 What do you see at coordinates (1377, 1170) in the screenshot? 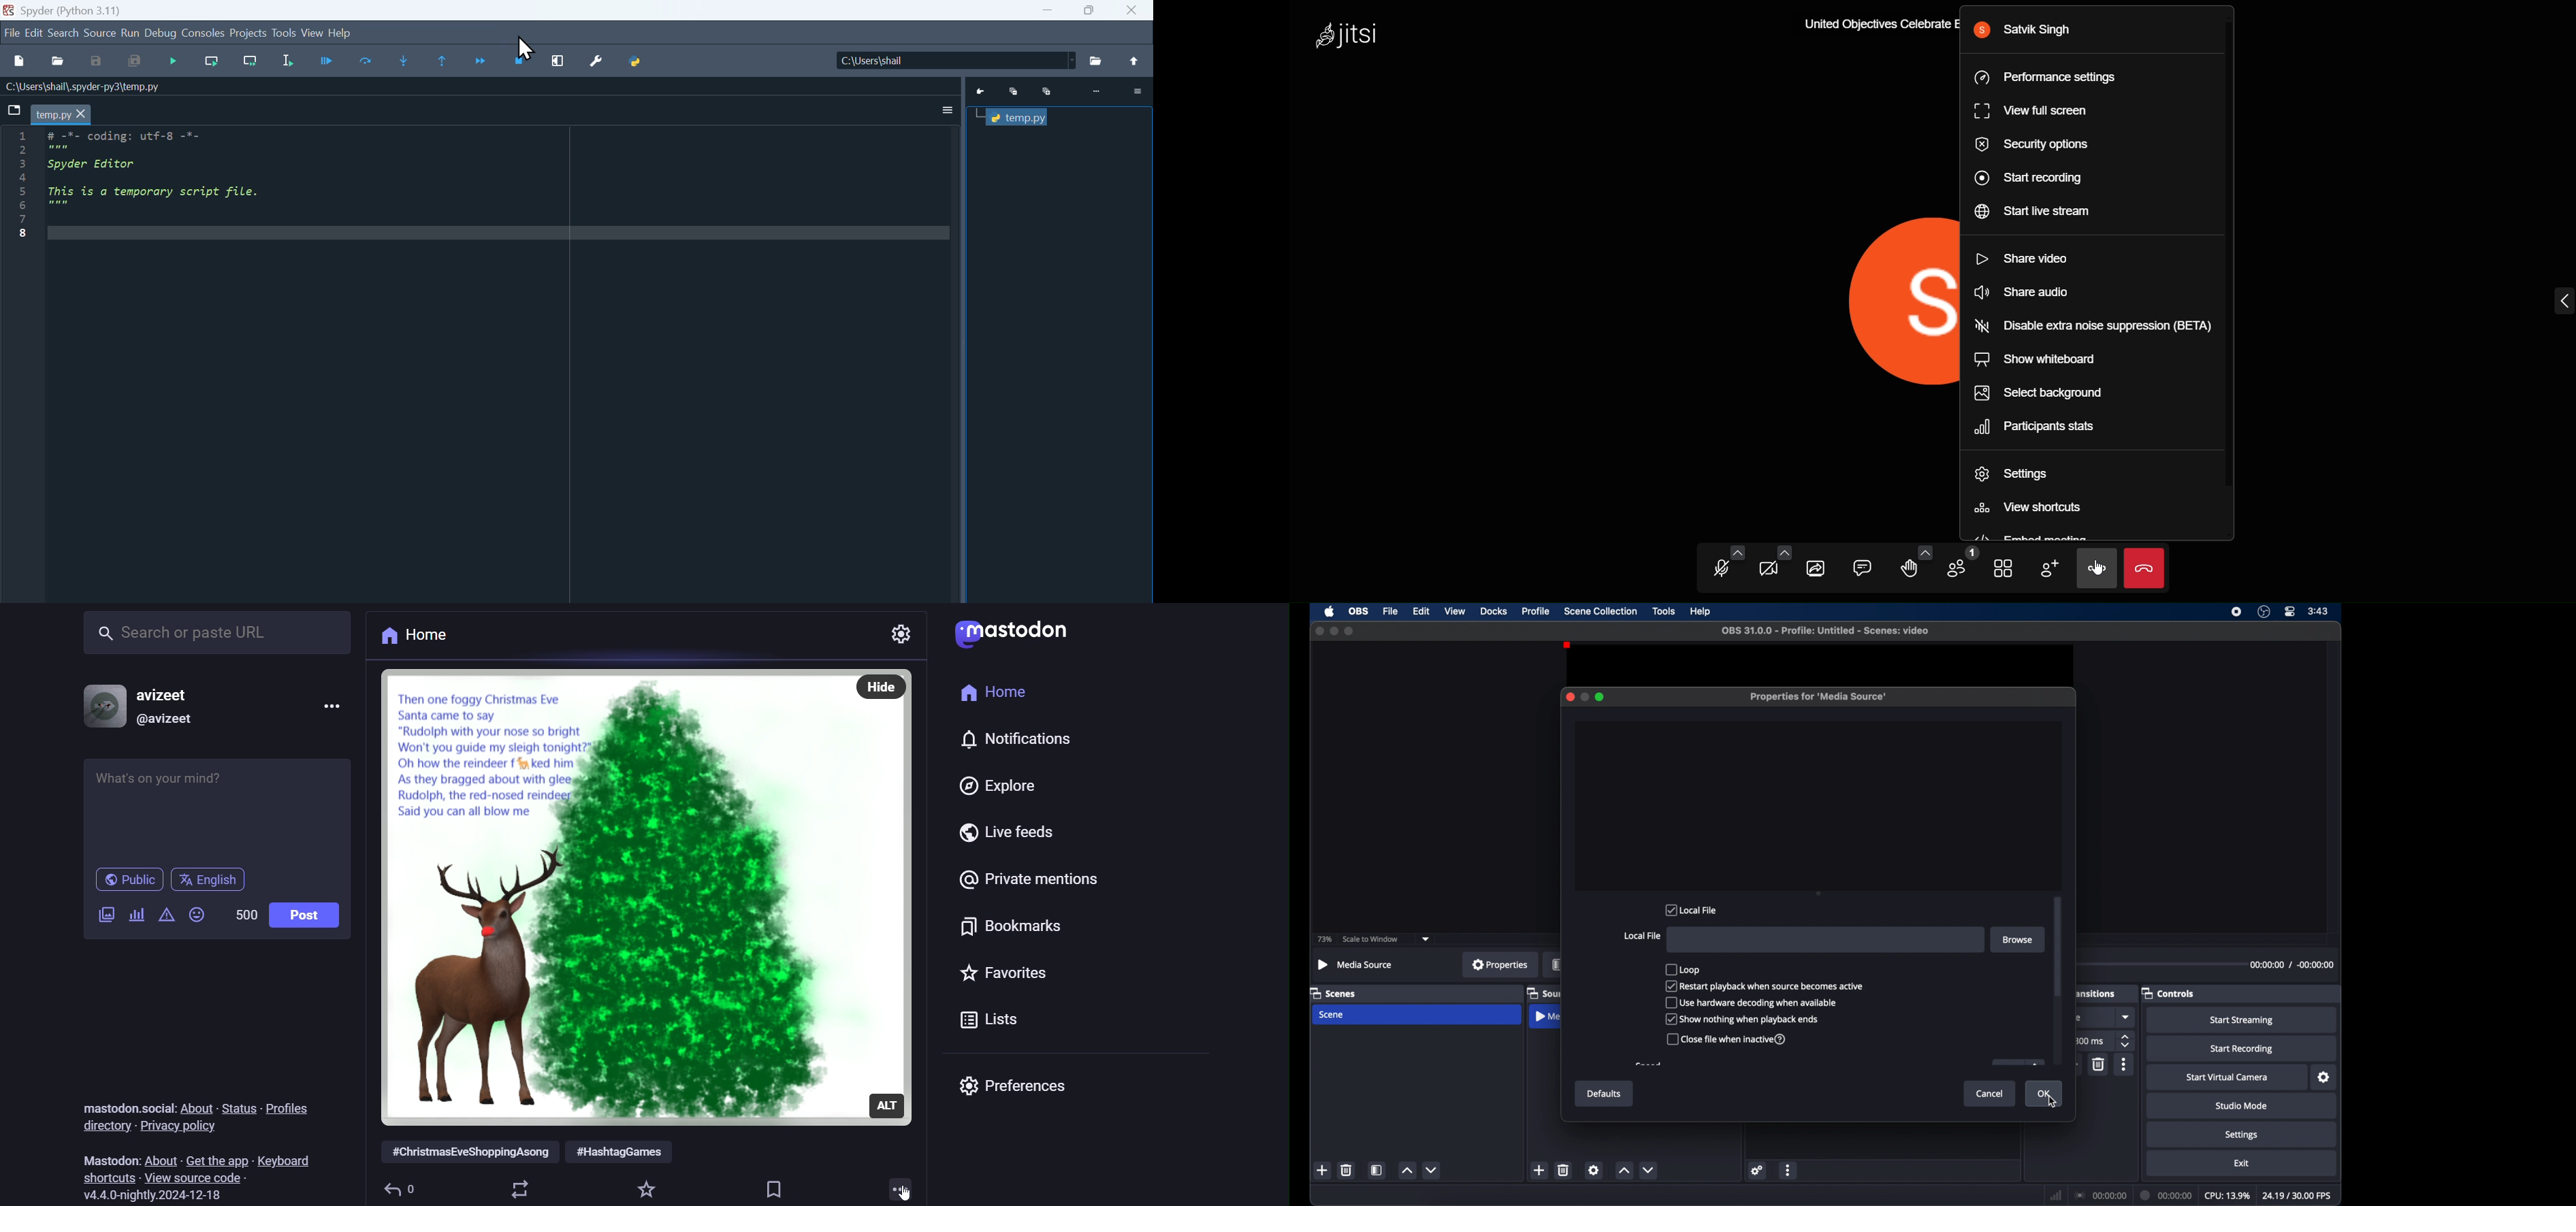
I see `scene filters` at bounding box center [1377, 1170].